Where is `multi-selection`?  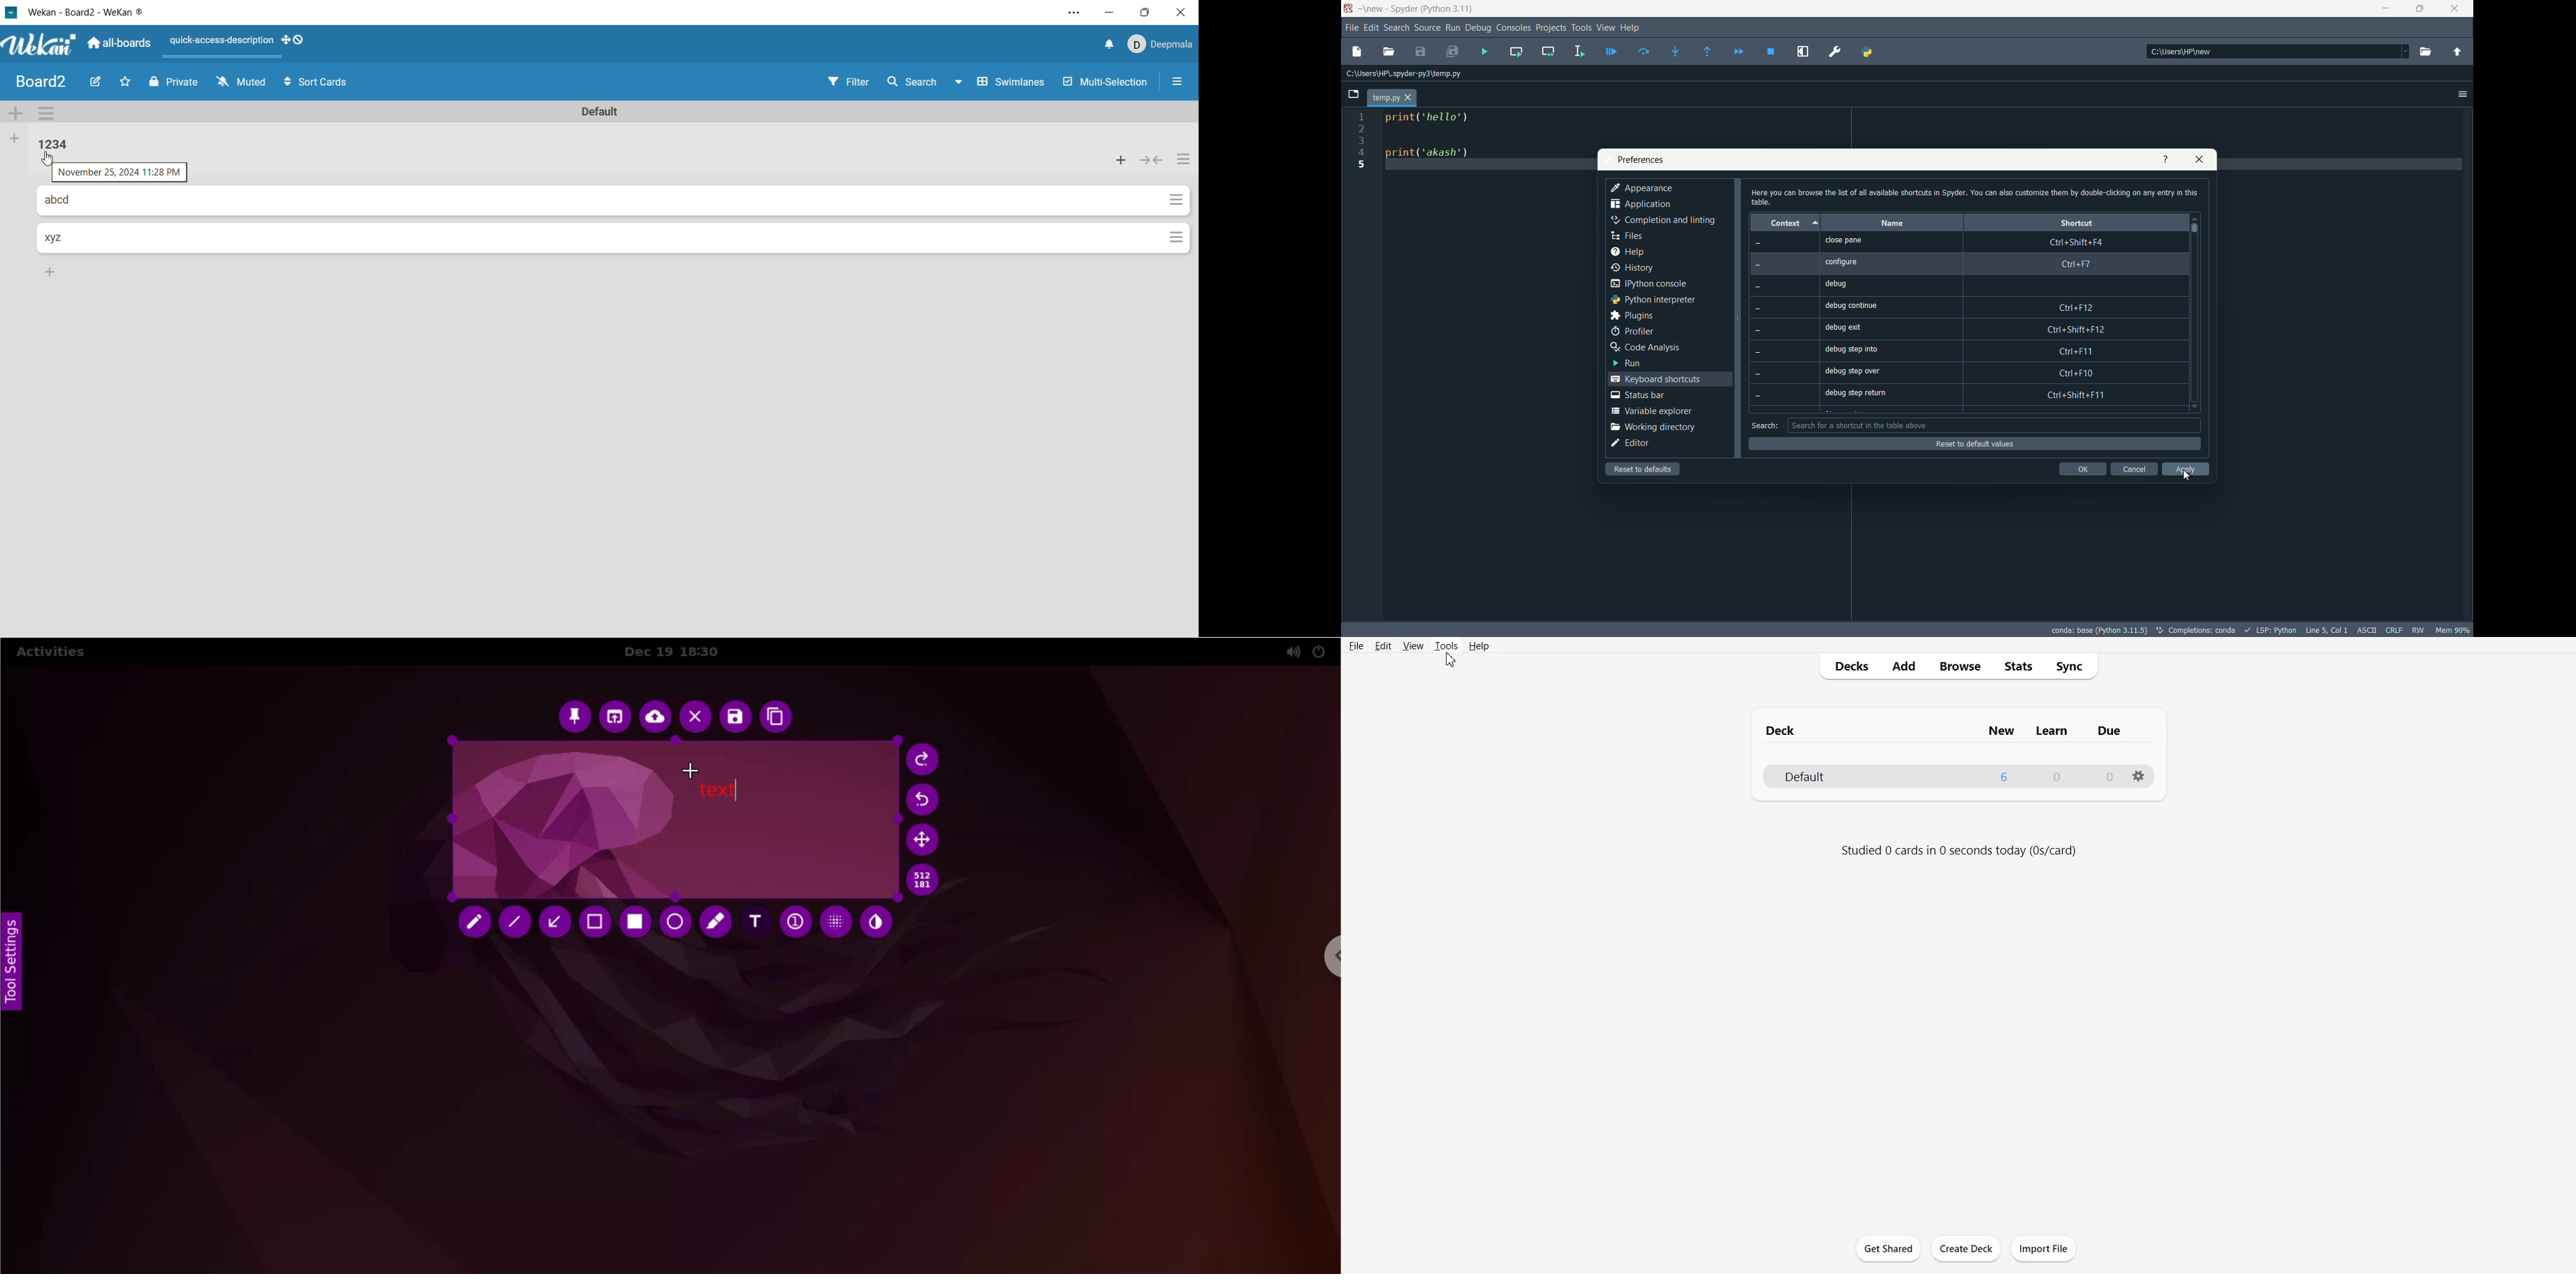 multi-selection is located at coordinates (1106, 83).